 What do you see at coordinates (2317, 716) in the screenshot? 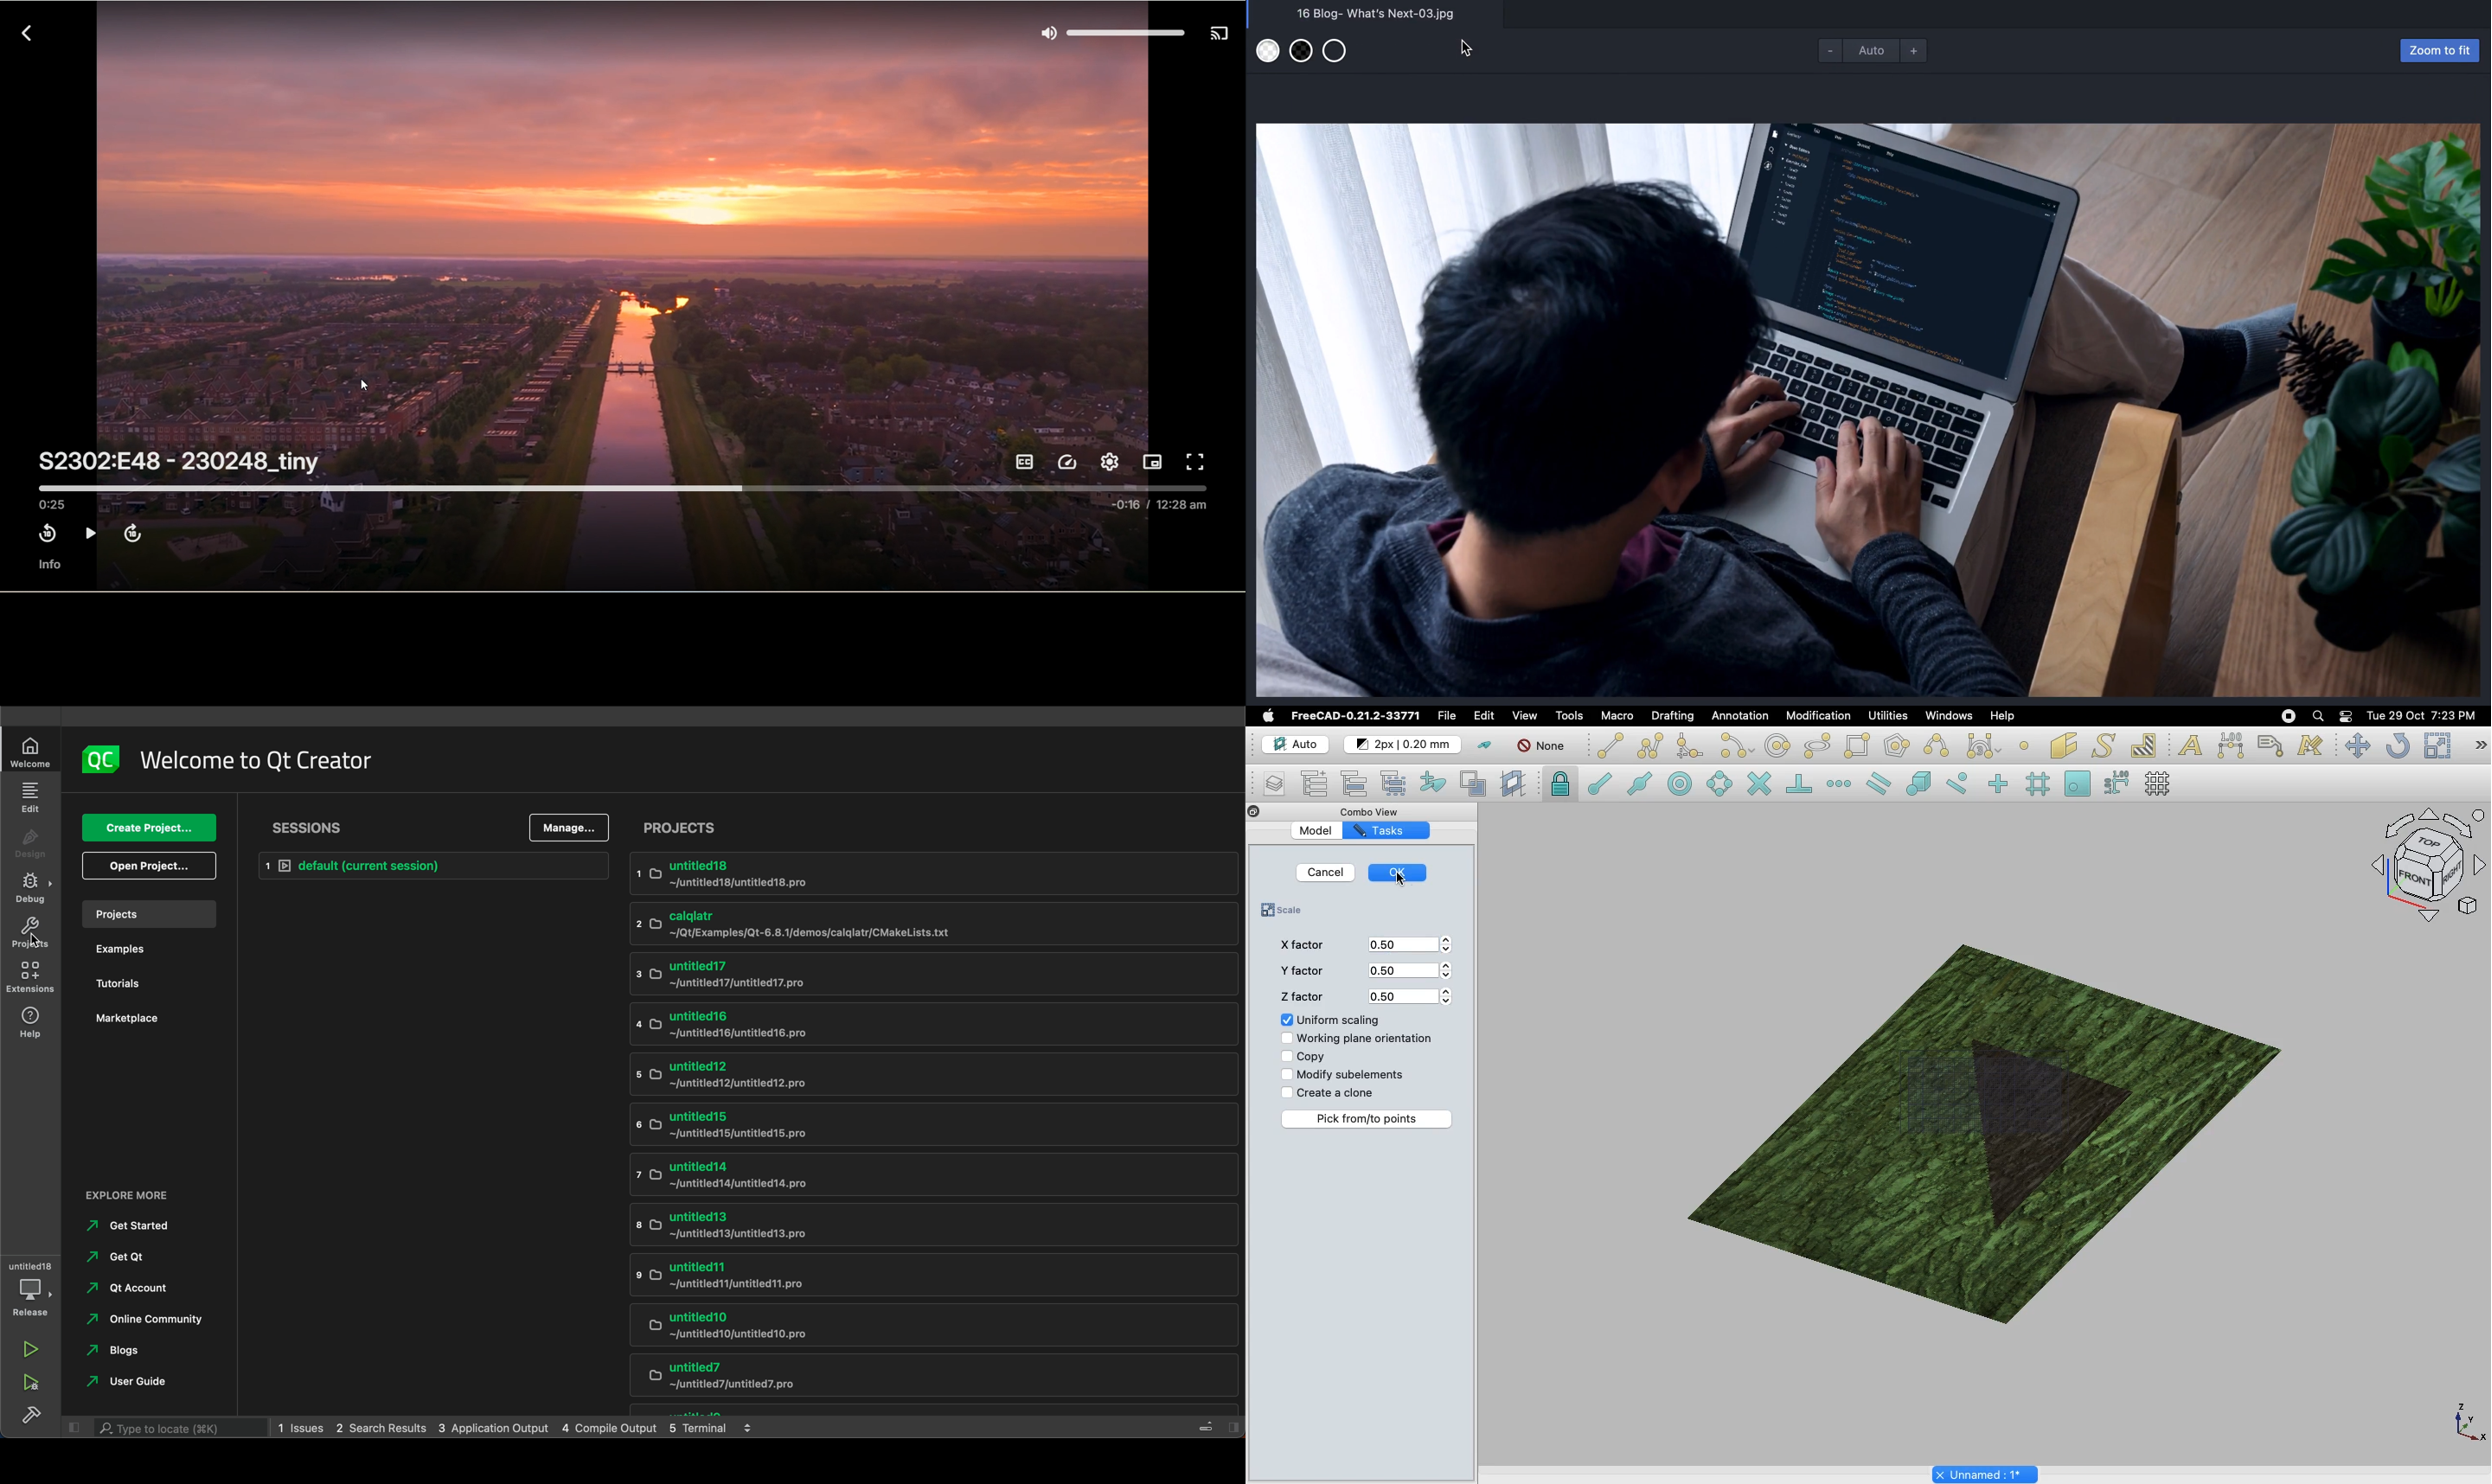
I see `Search` at bounding box center [2317, 716].